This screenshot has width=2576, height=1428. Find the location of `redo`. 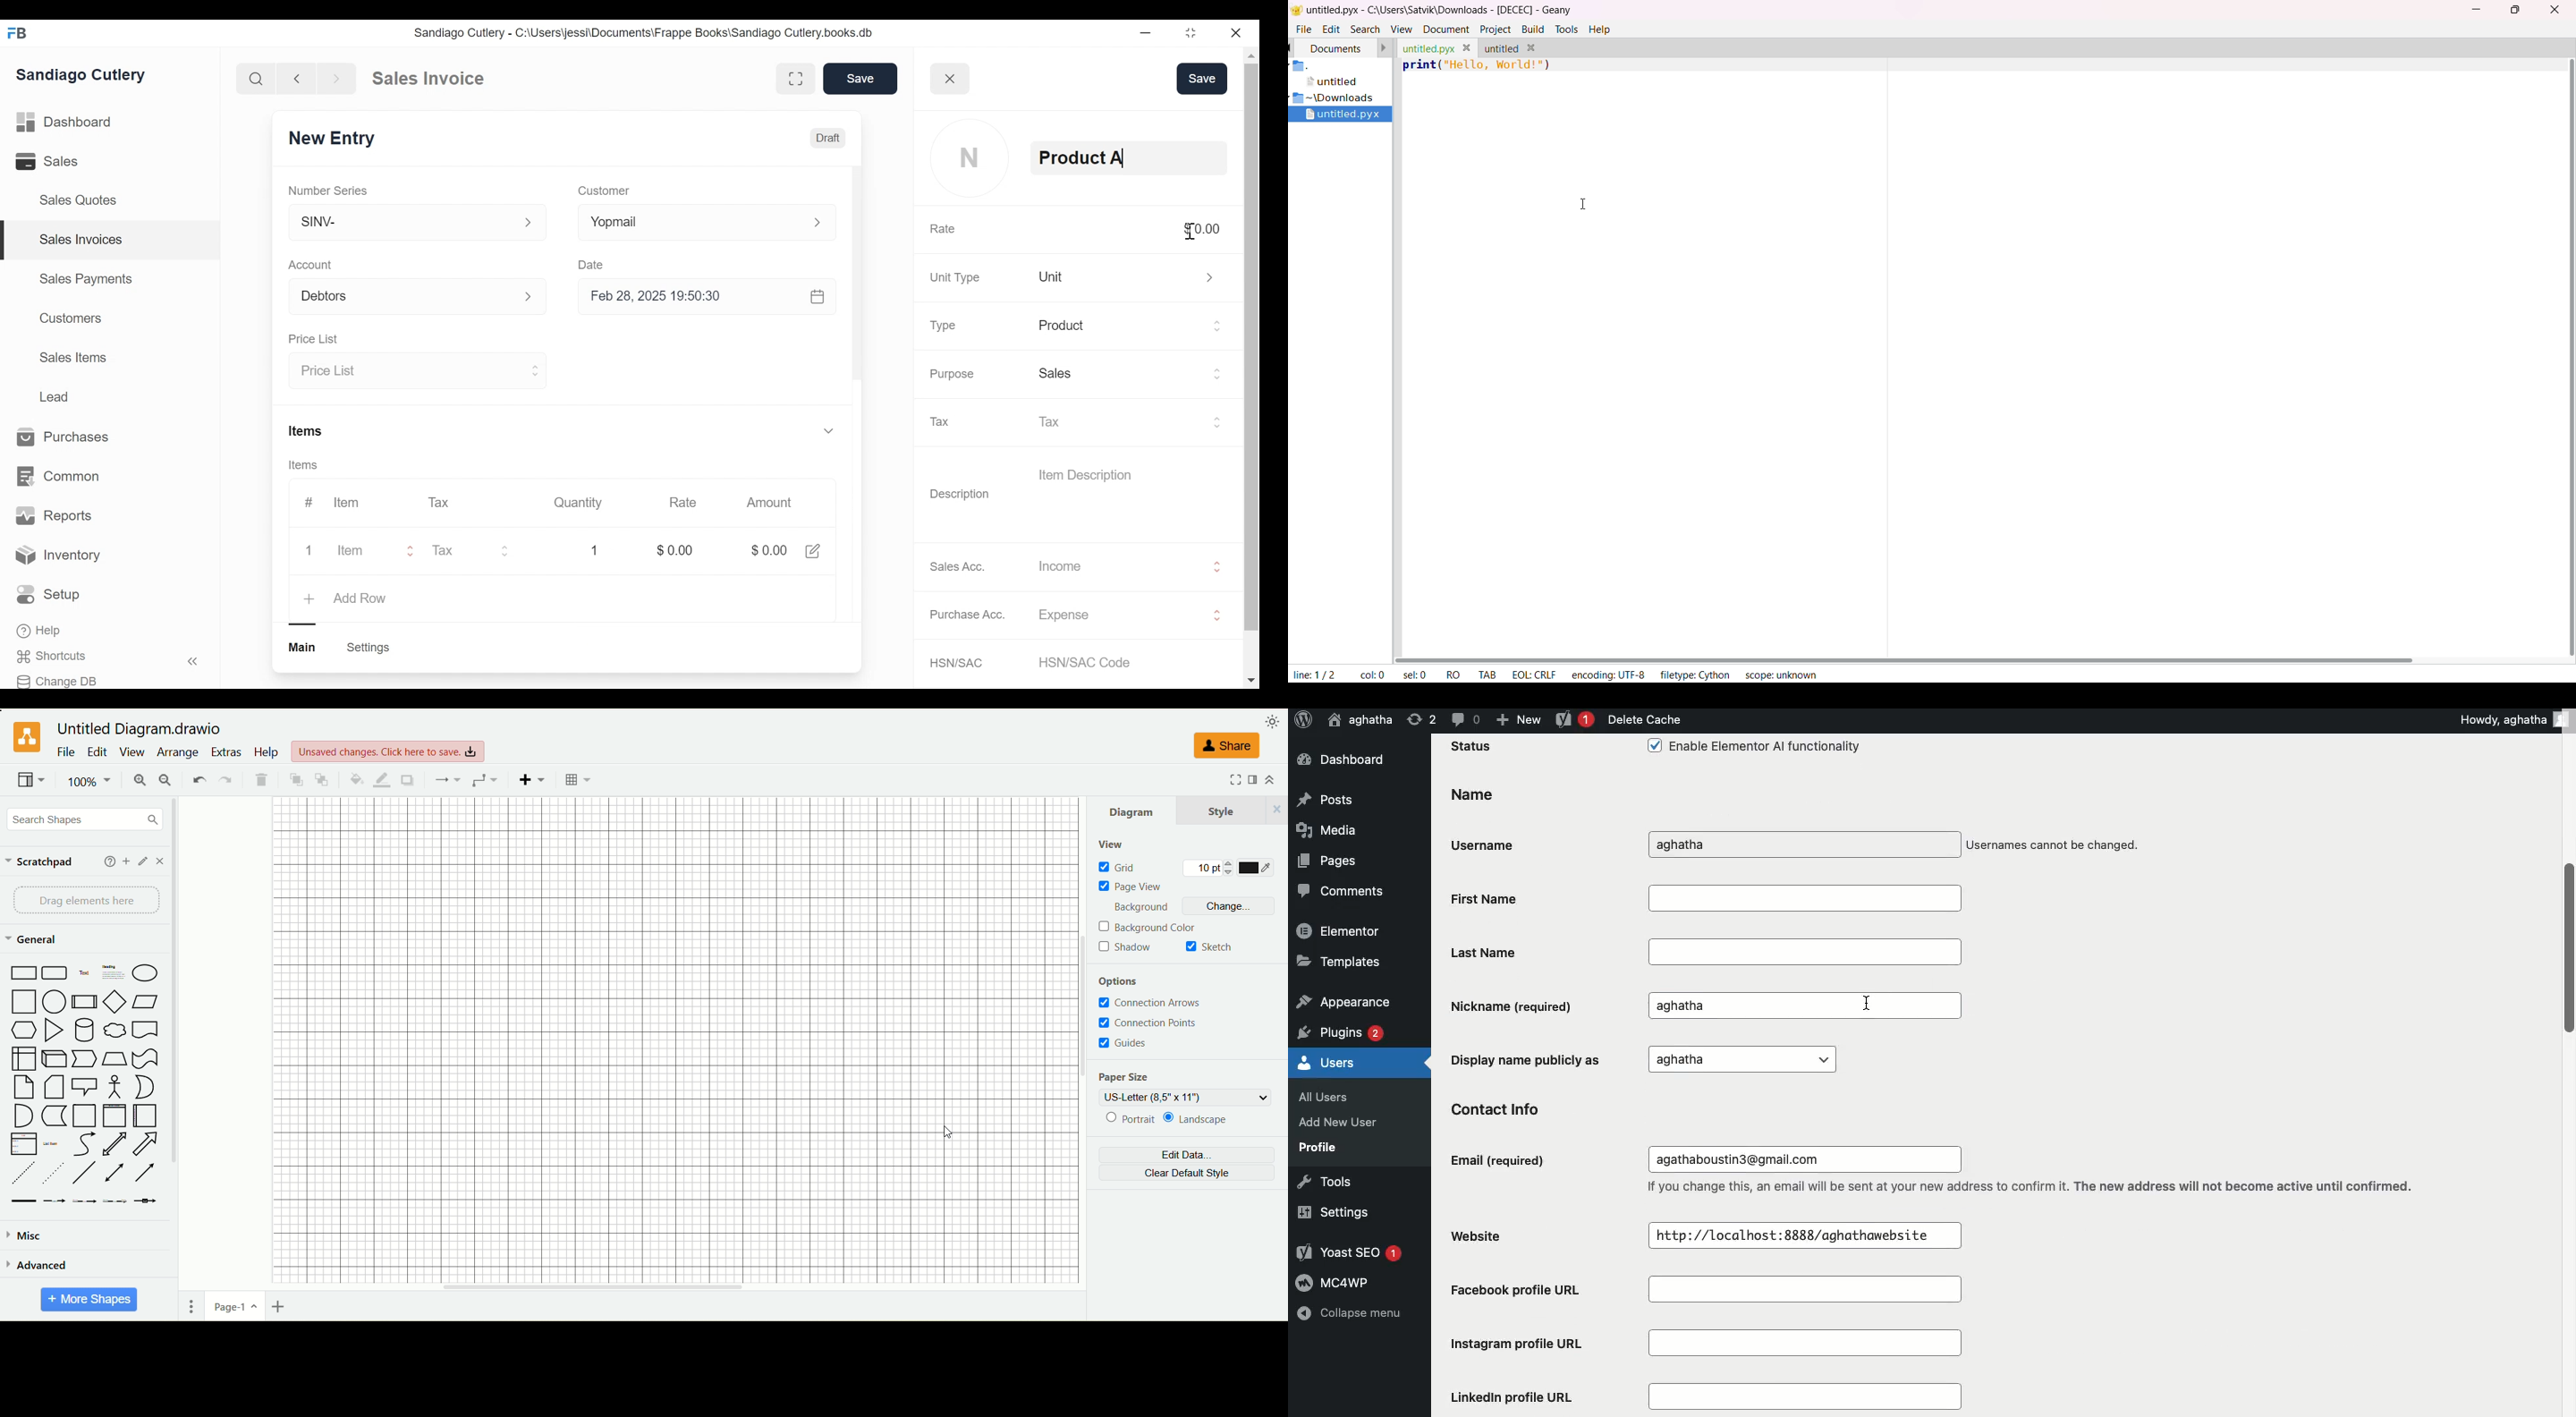

redo is located at coordinates (226, 778).